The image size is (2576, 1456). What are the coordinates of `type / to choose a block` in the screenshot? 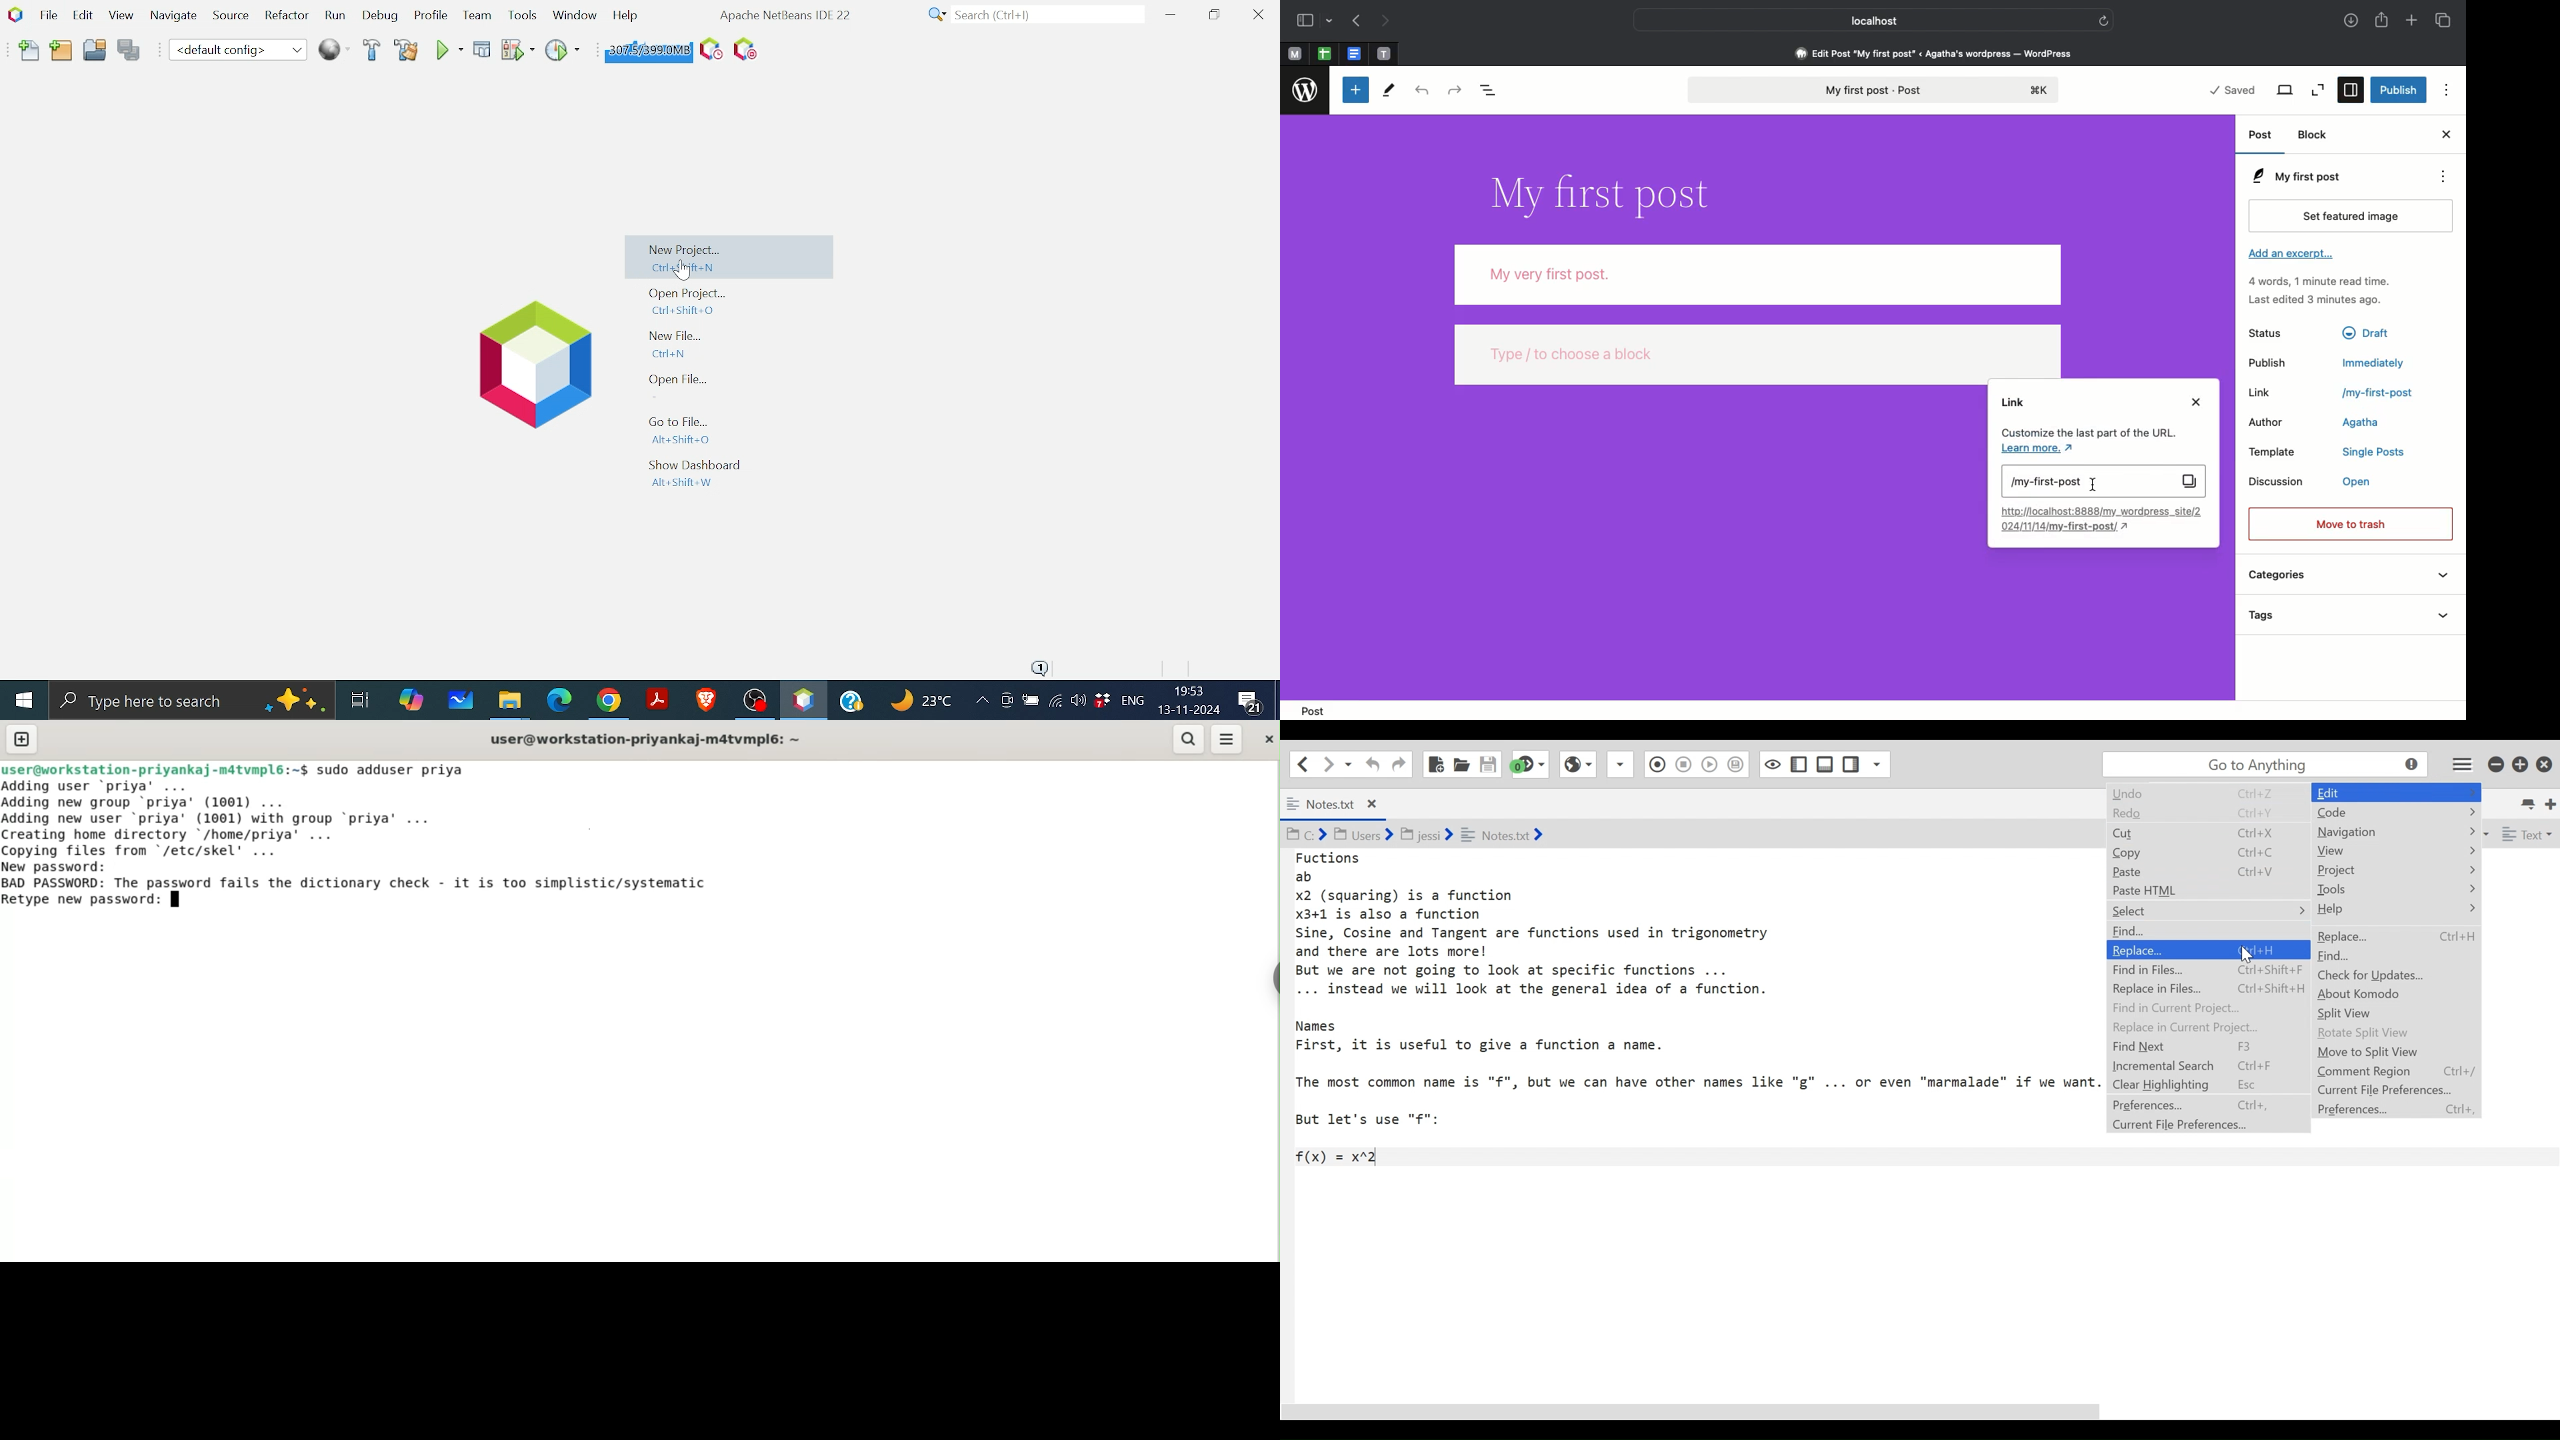 It's located at (1759, 353).